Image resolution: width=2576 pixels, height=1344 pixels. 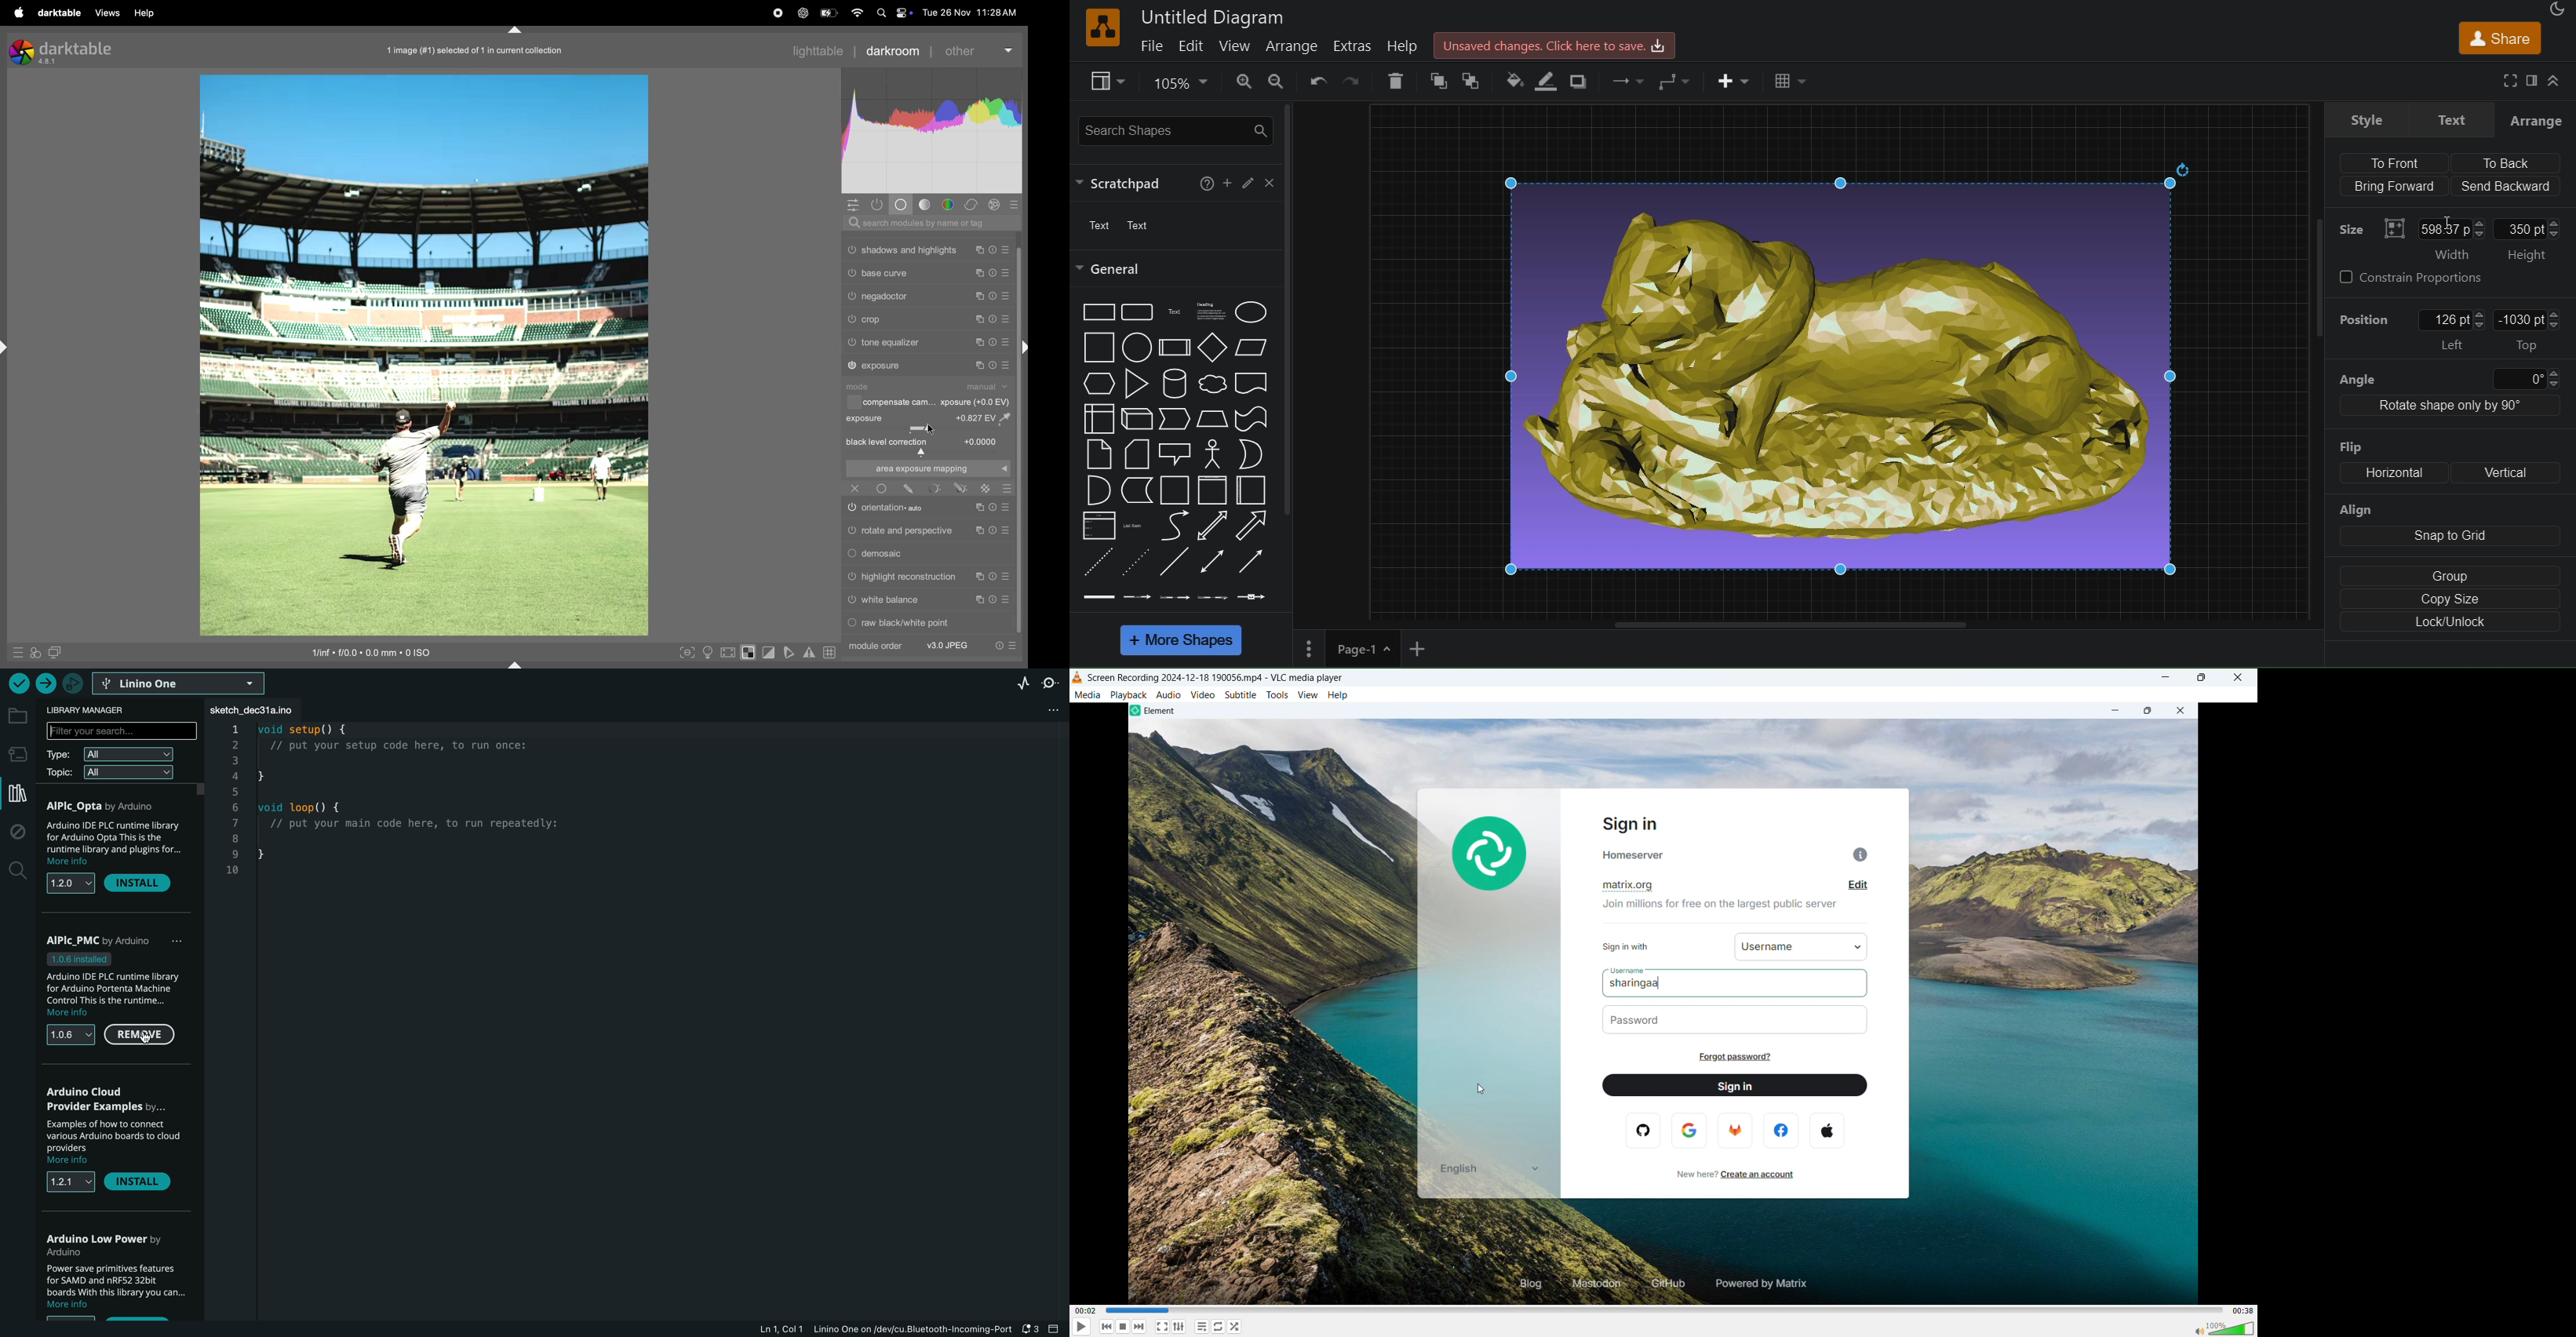 I want to click on Size, so click(x=2350, y=230).